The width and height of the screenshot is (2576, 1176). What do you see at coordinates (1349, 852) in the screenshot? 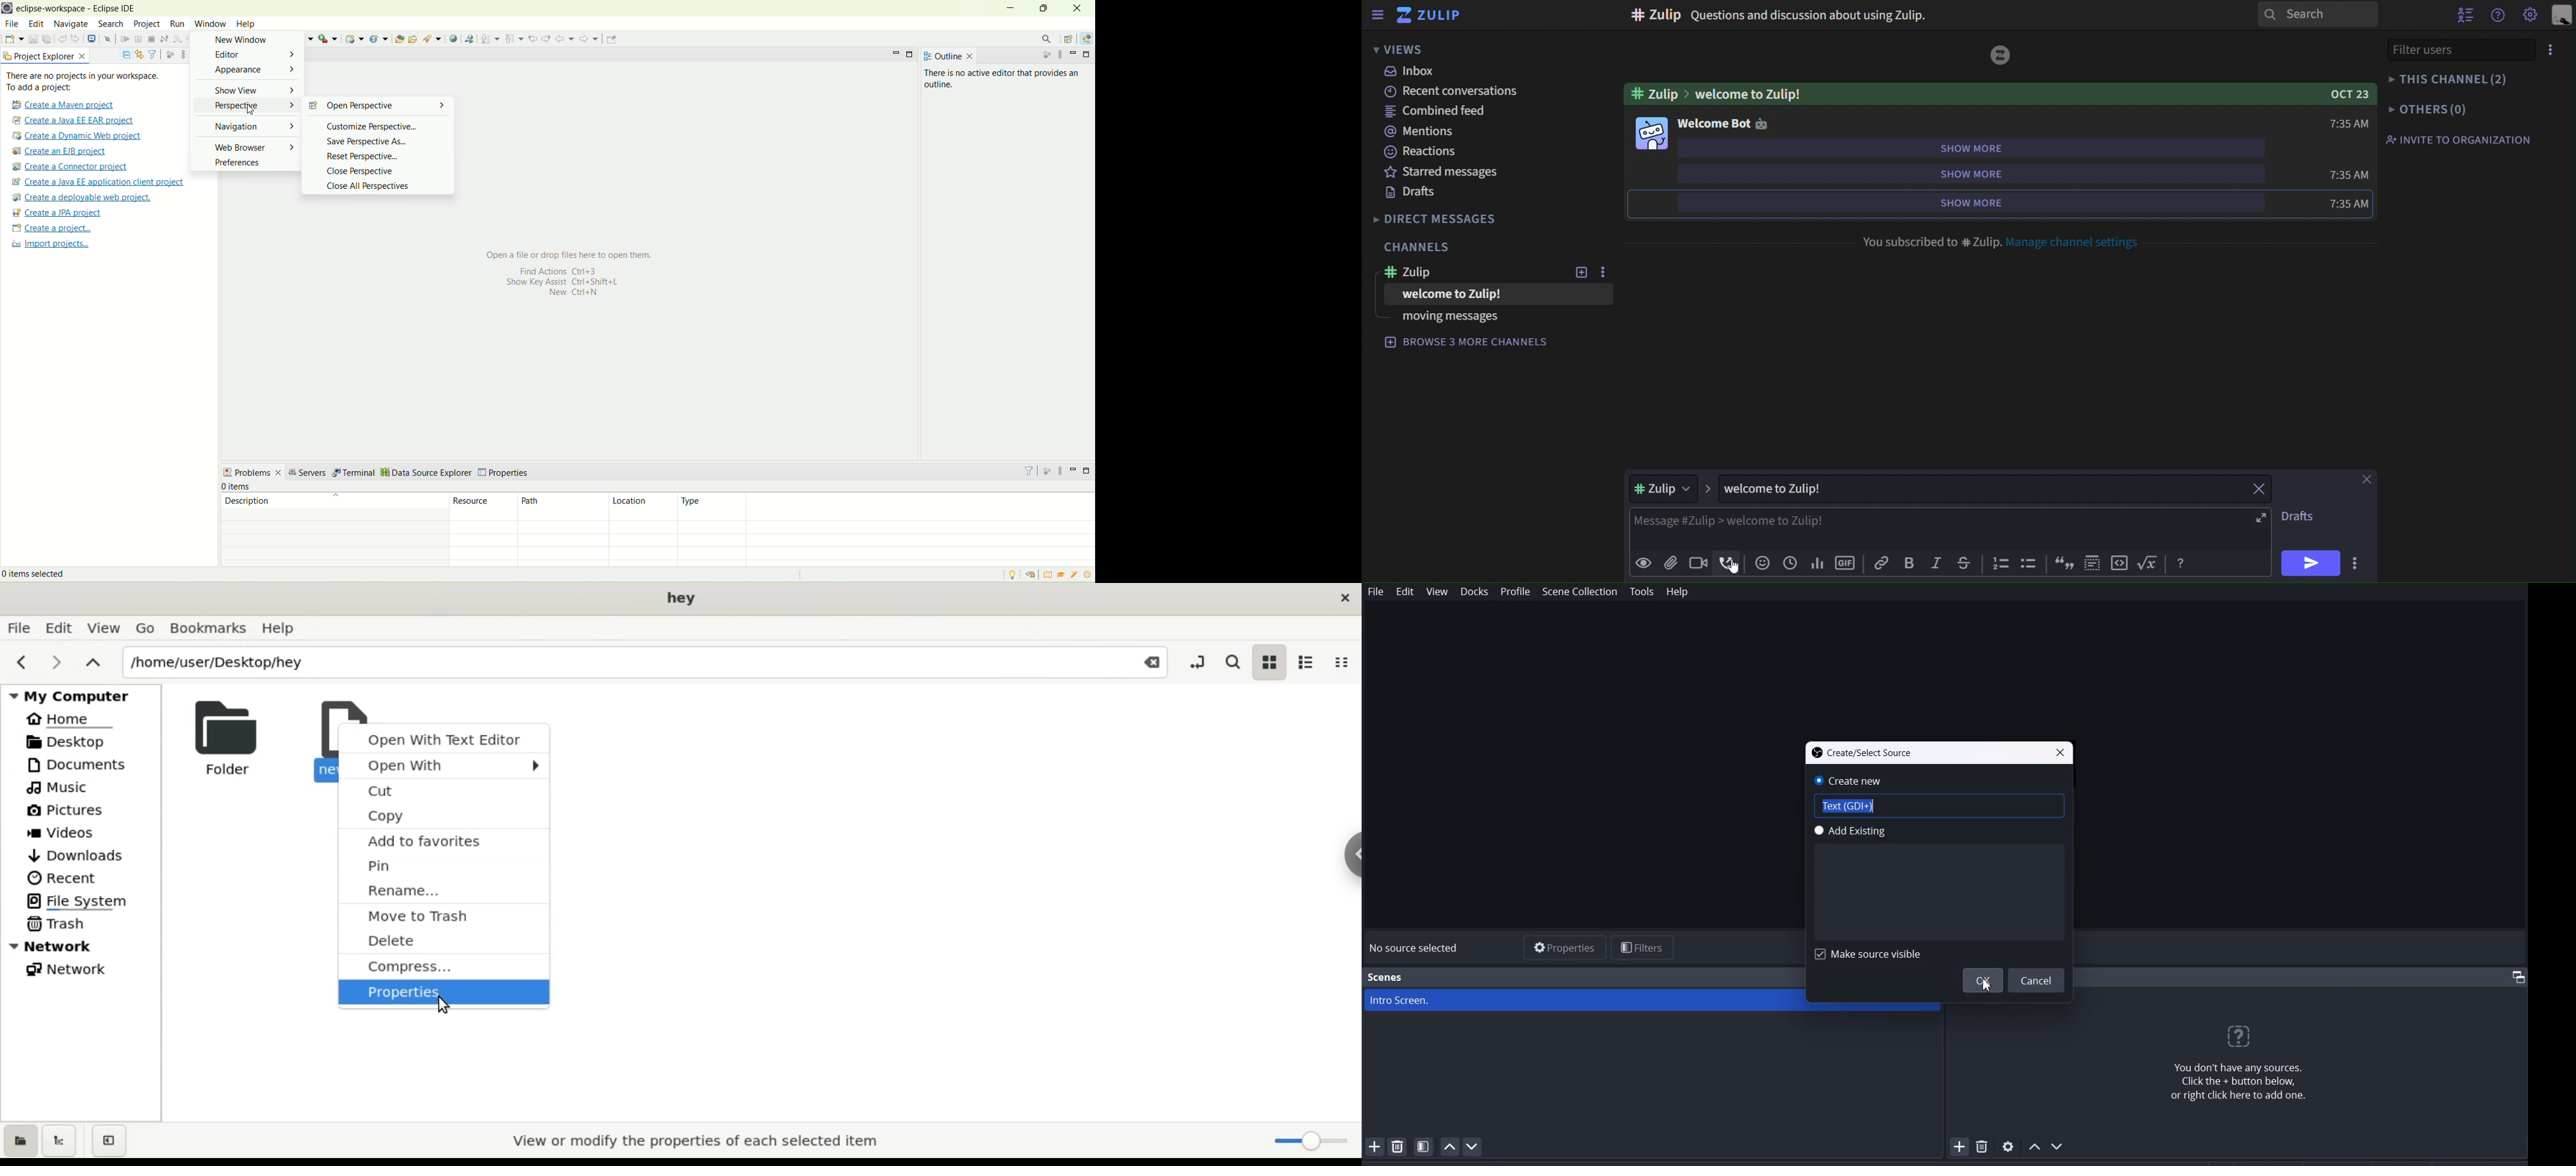
I see `sidebar` at bounding box center [1349, 852].